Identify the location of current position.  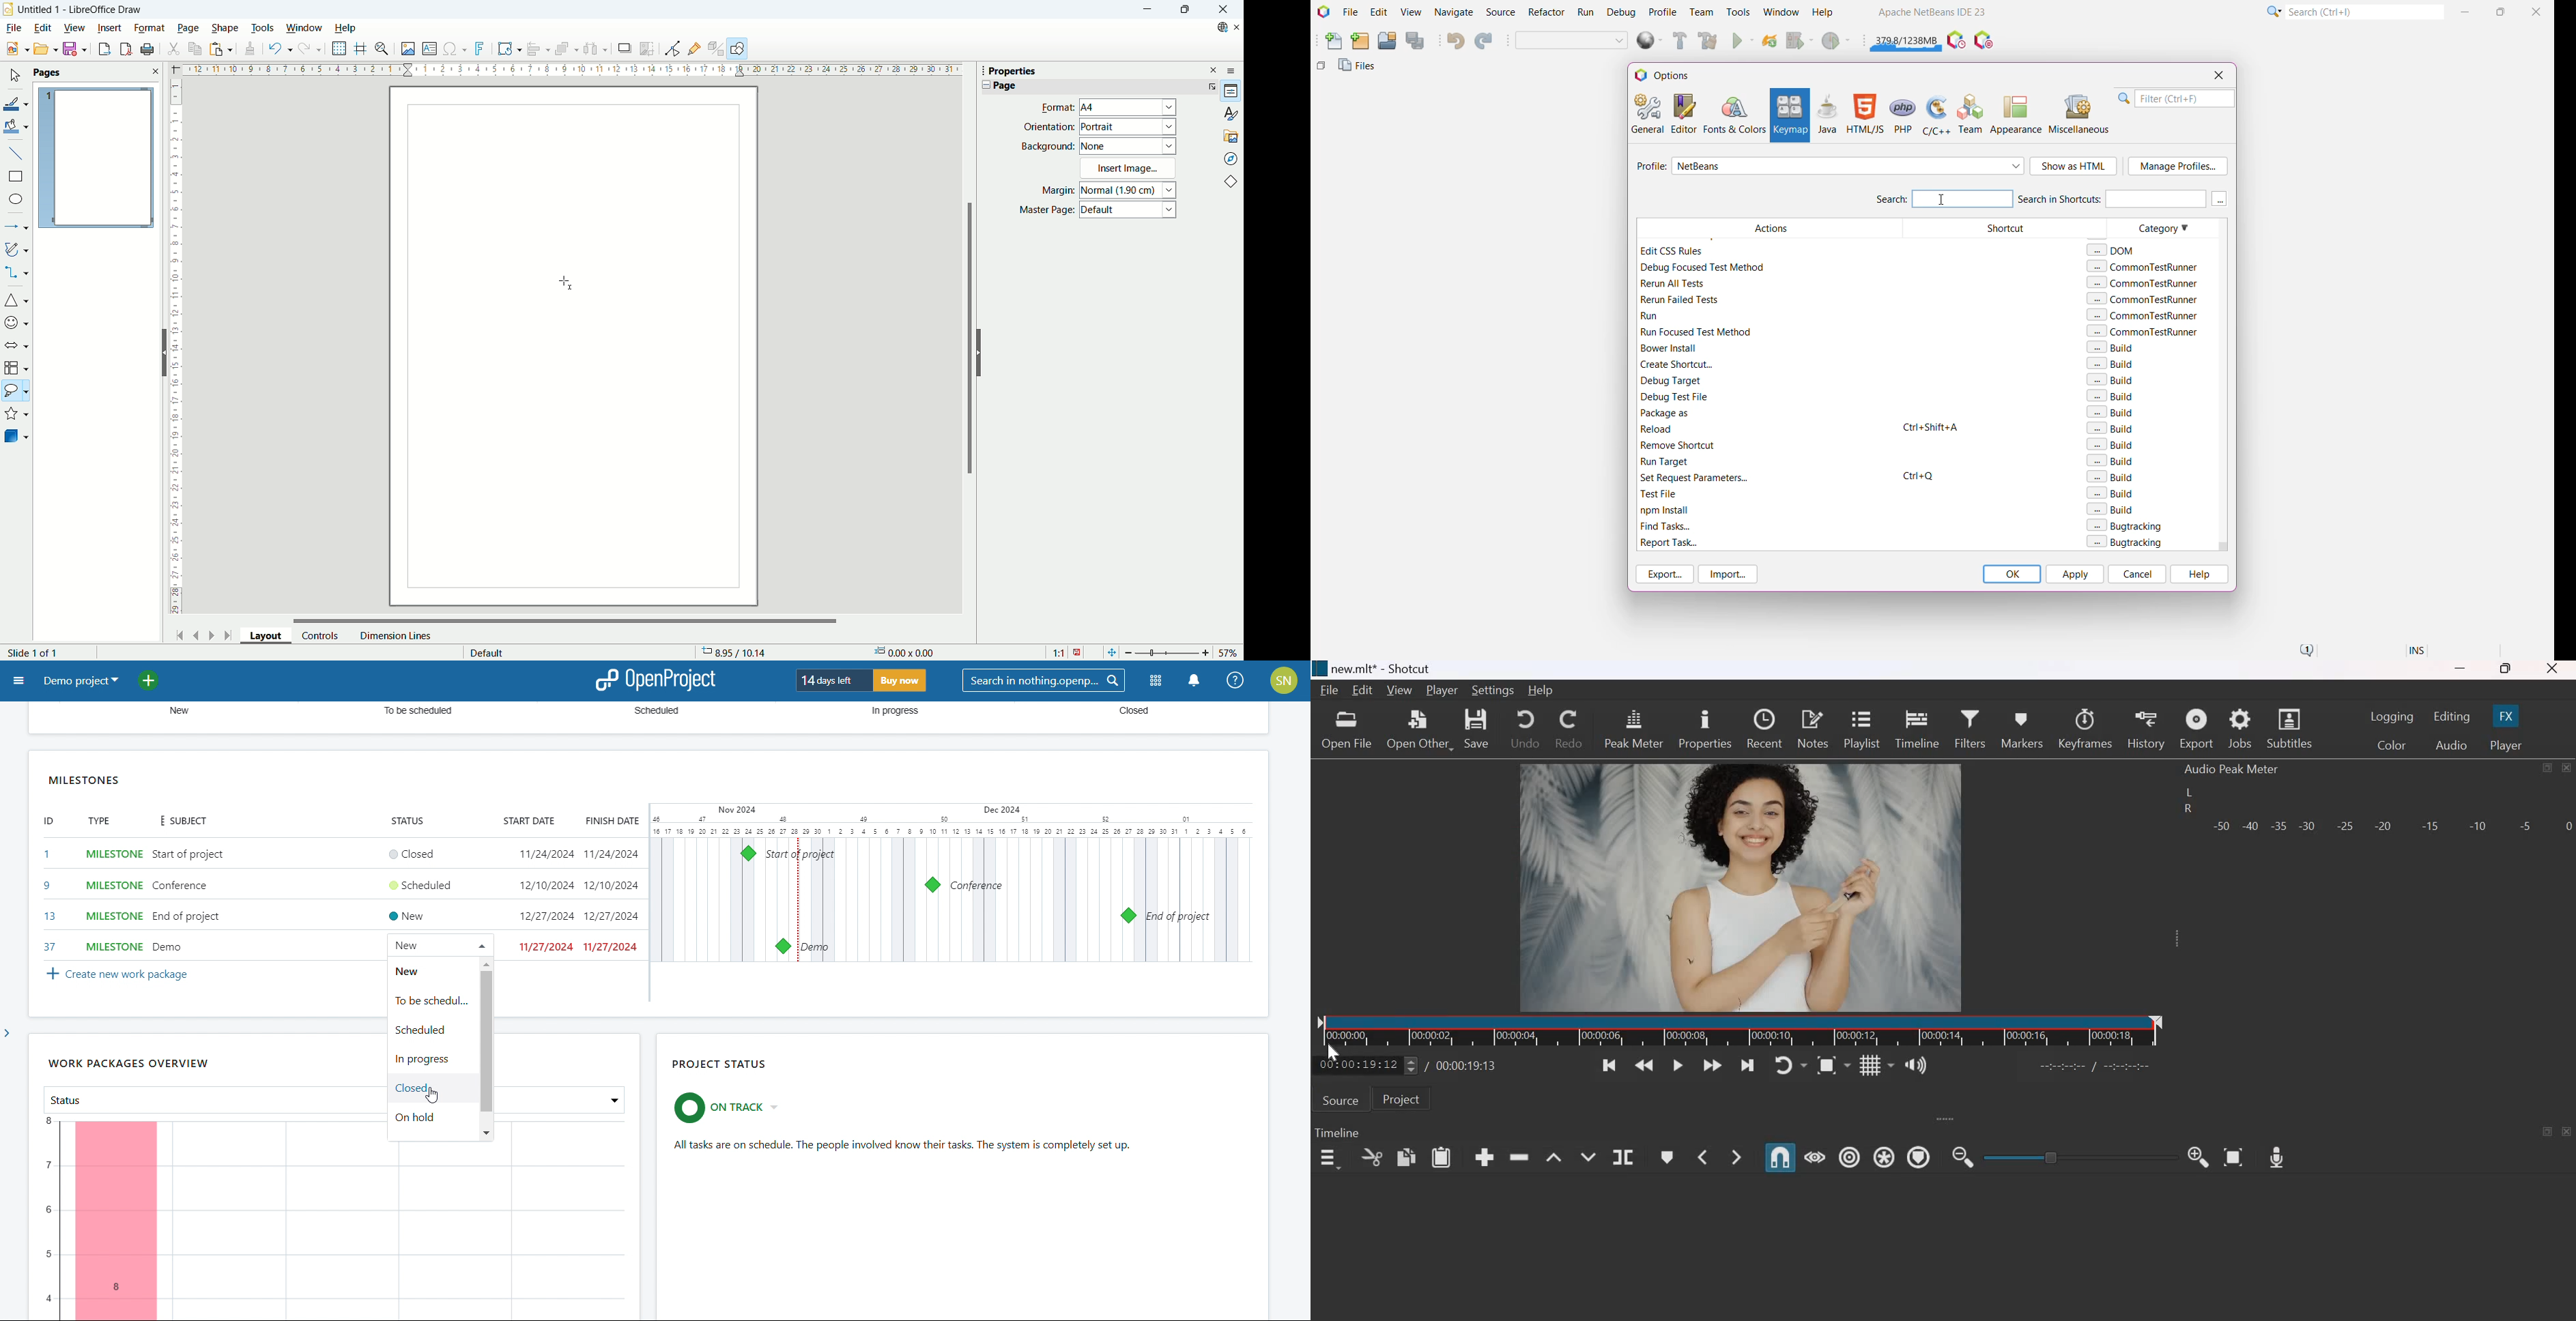
(1366, 1065).